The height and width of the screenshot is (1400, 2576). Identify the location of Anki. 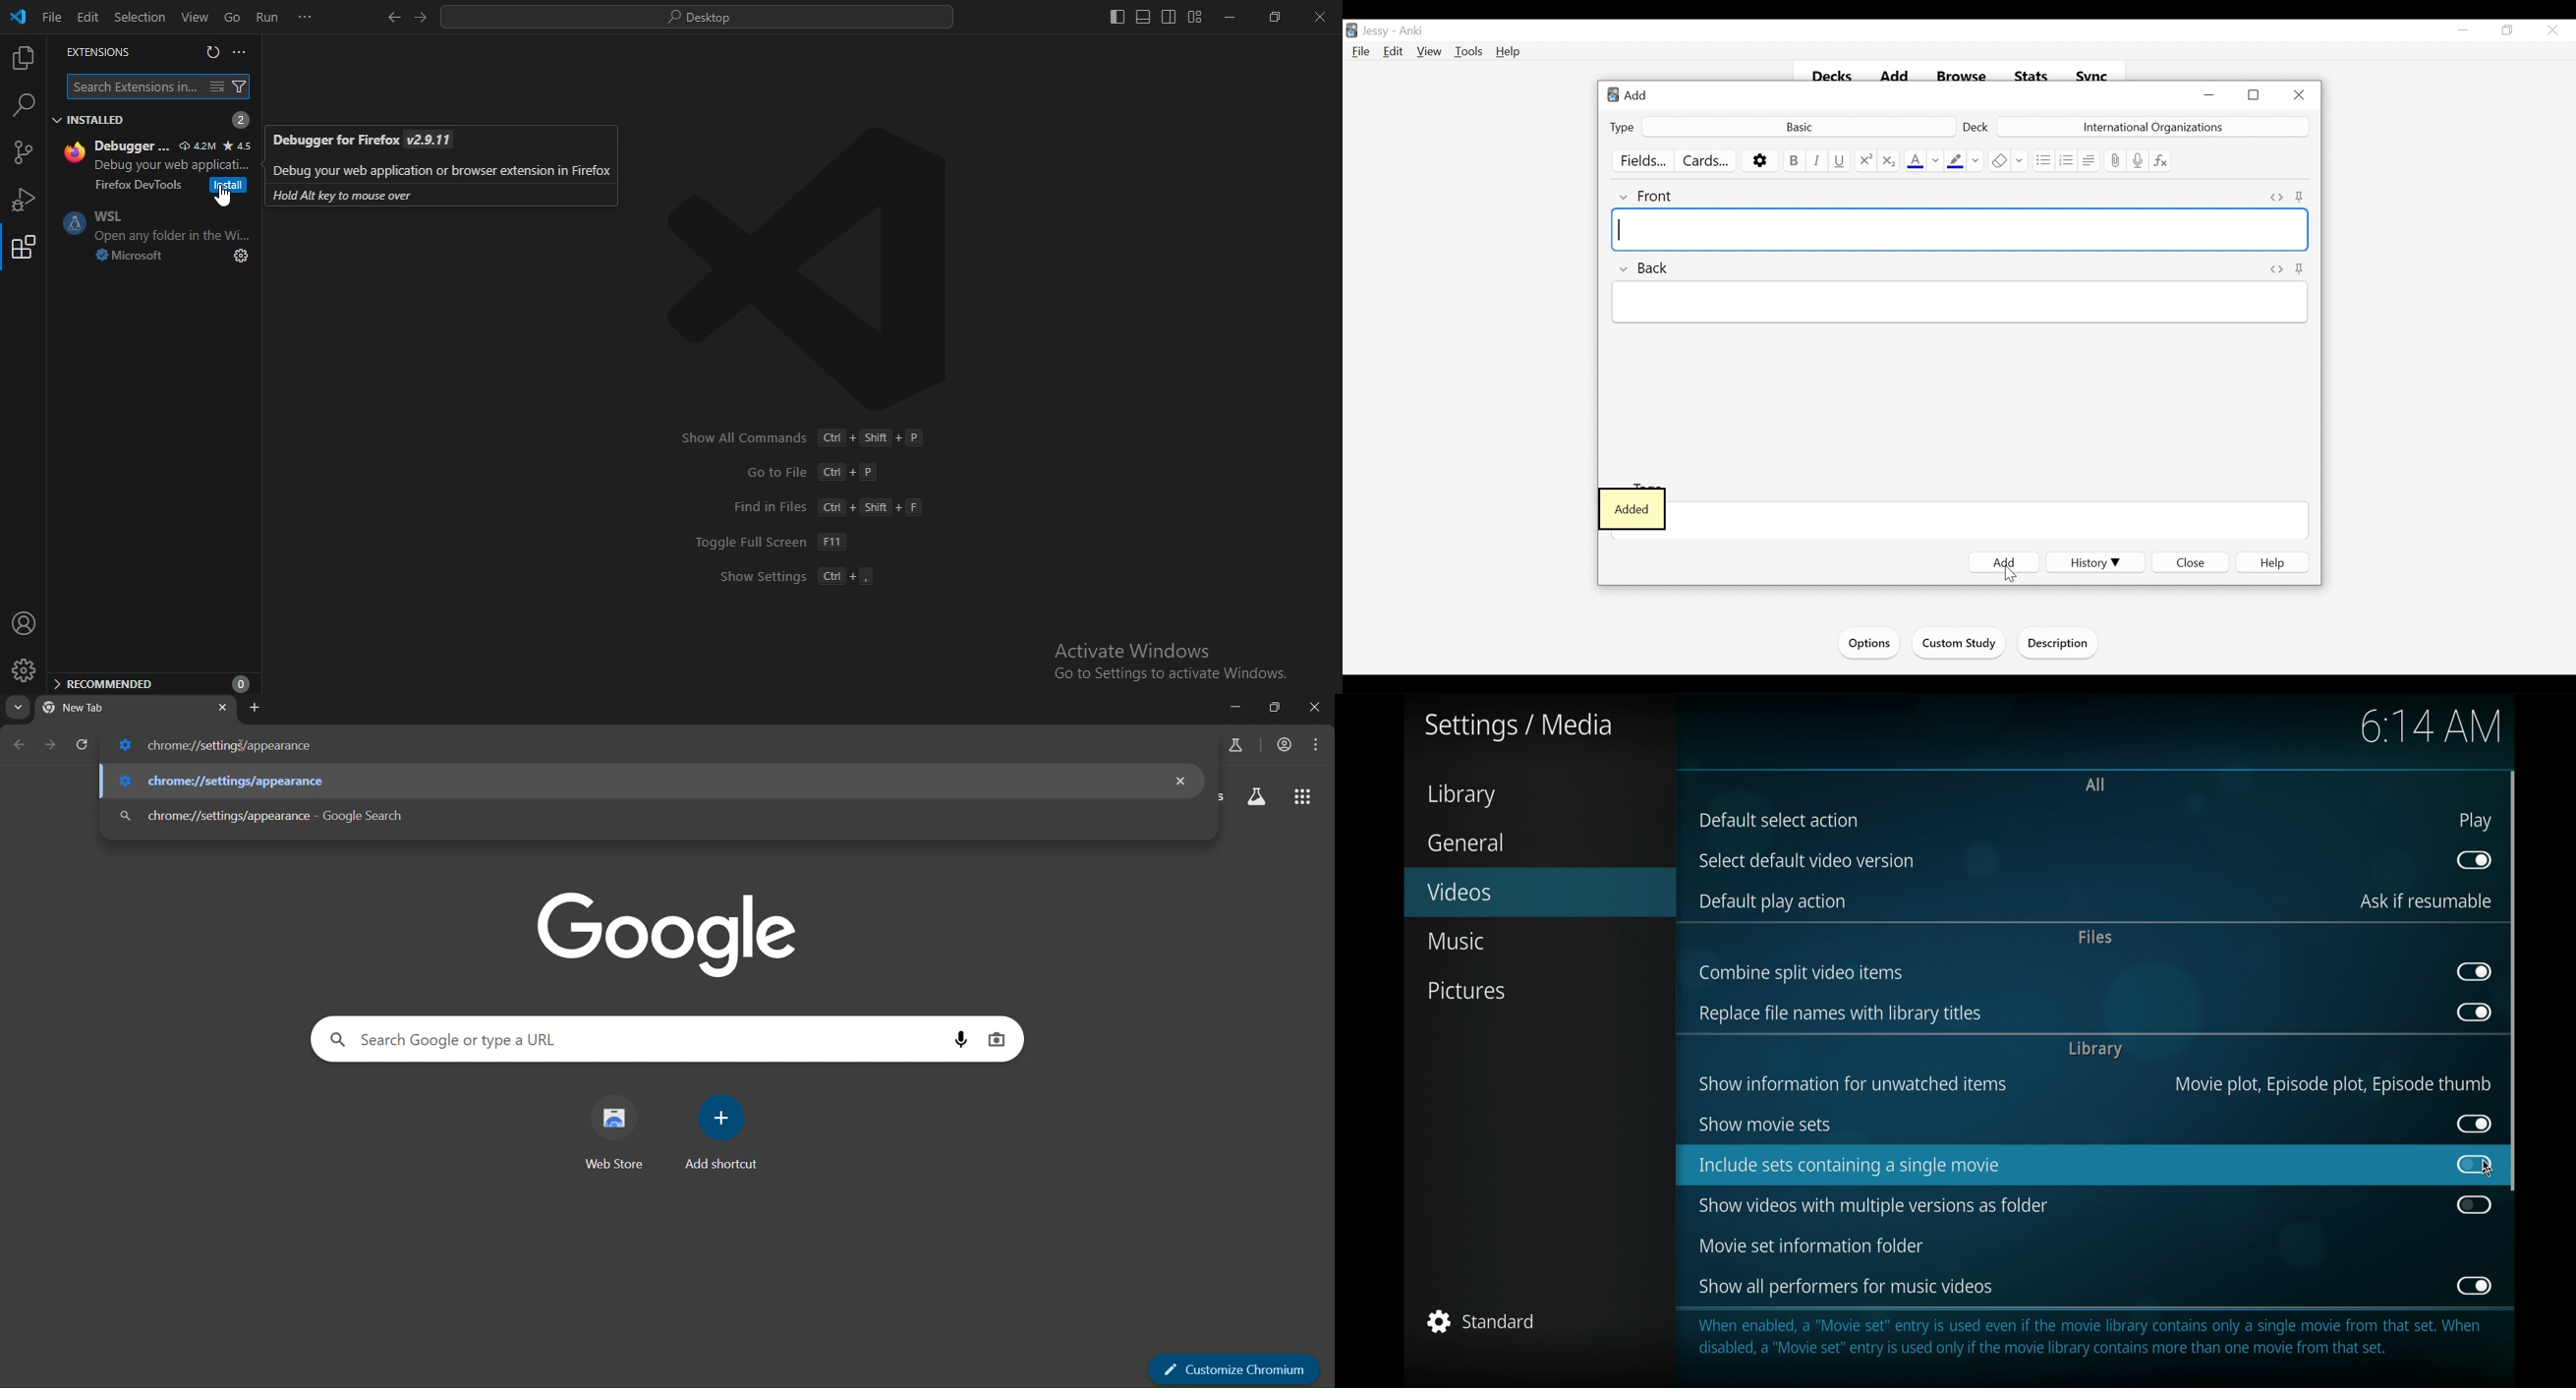
(1413, 30).